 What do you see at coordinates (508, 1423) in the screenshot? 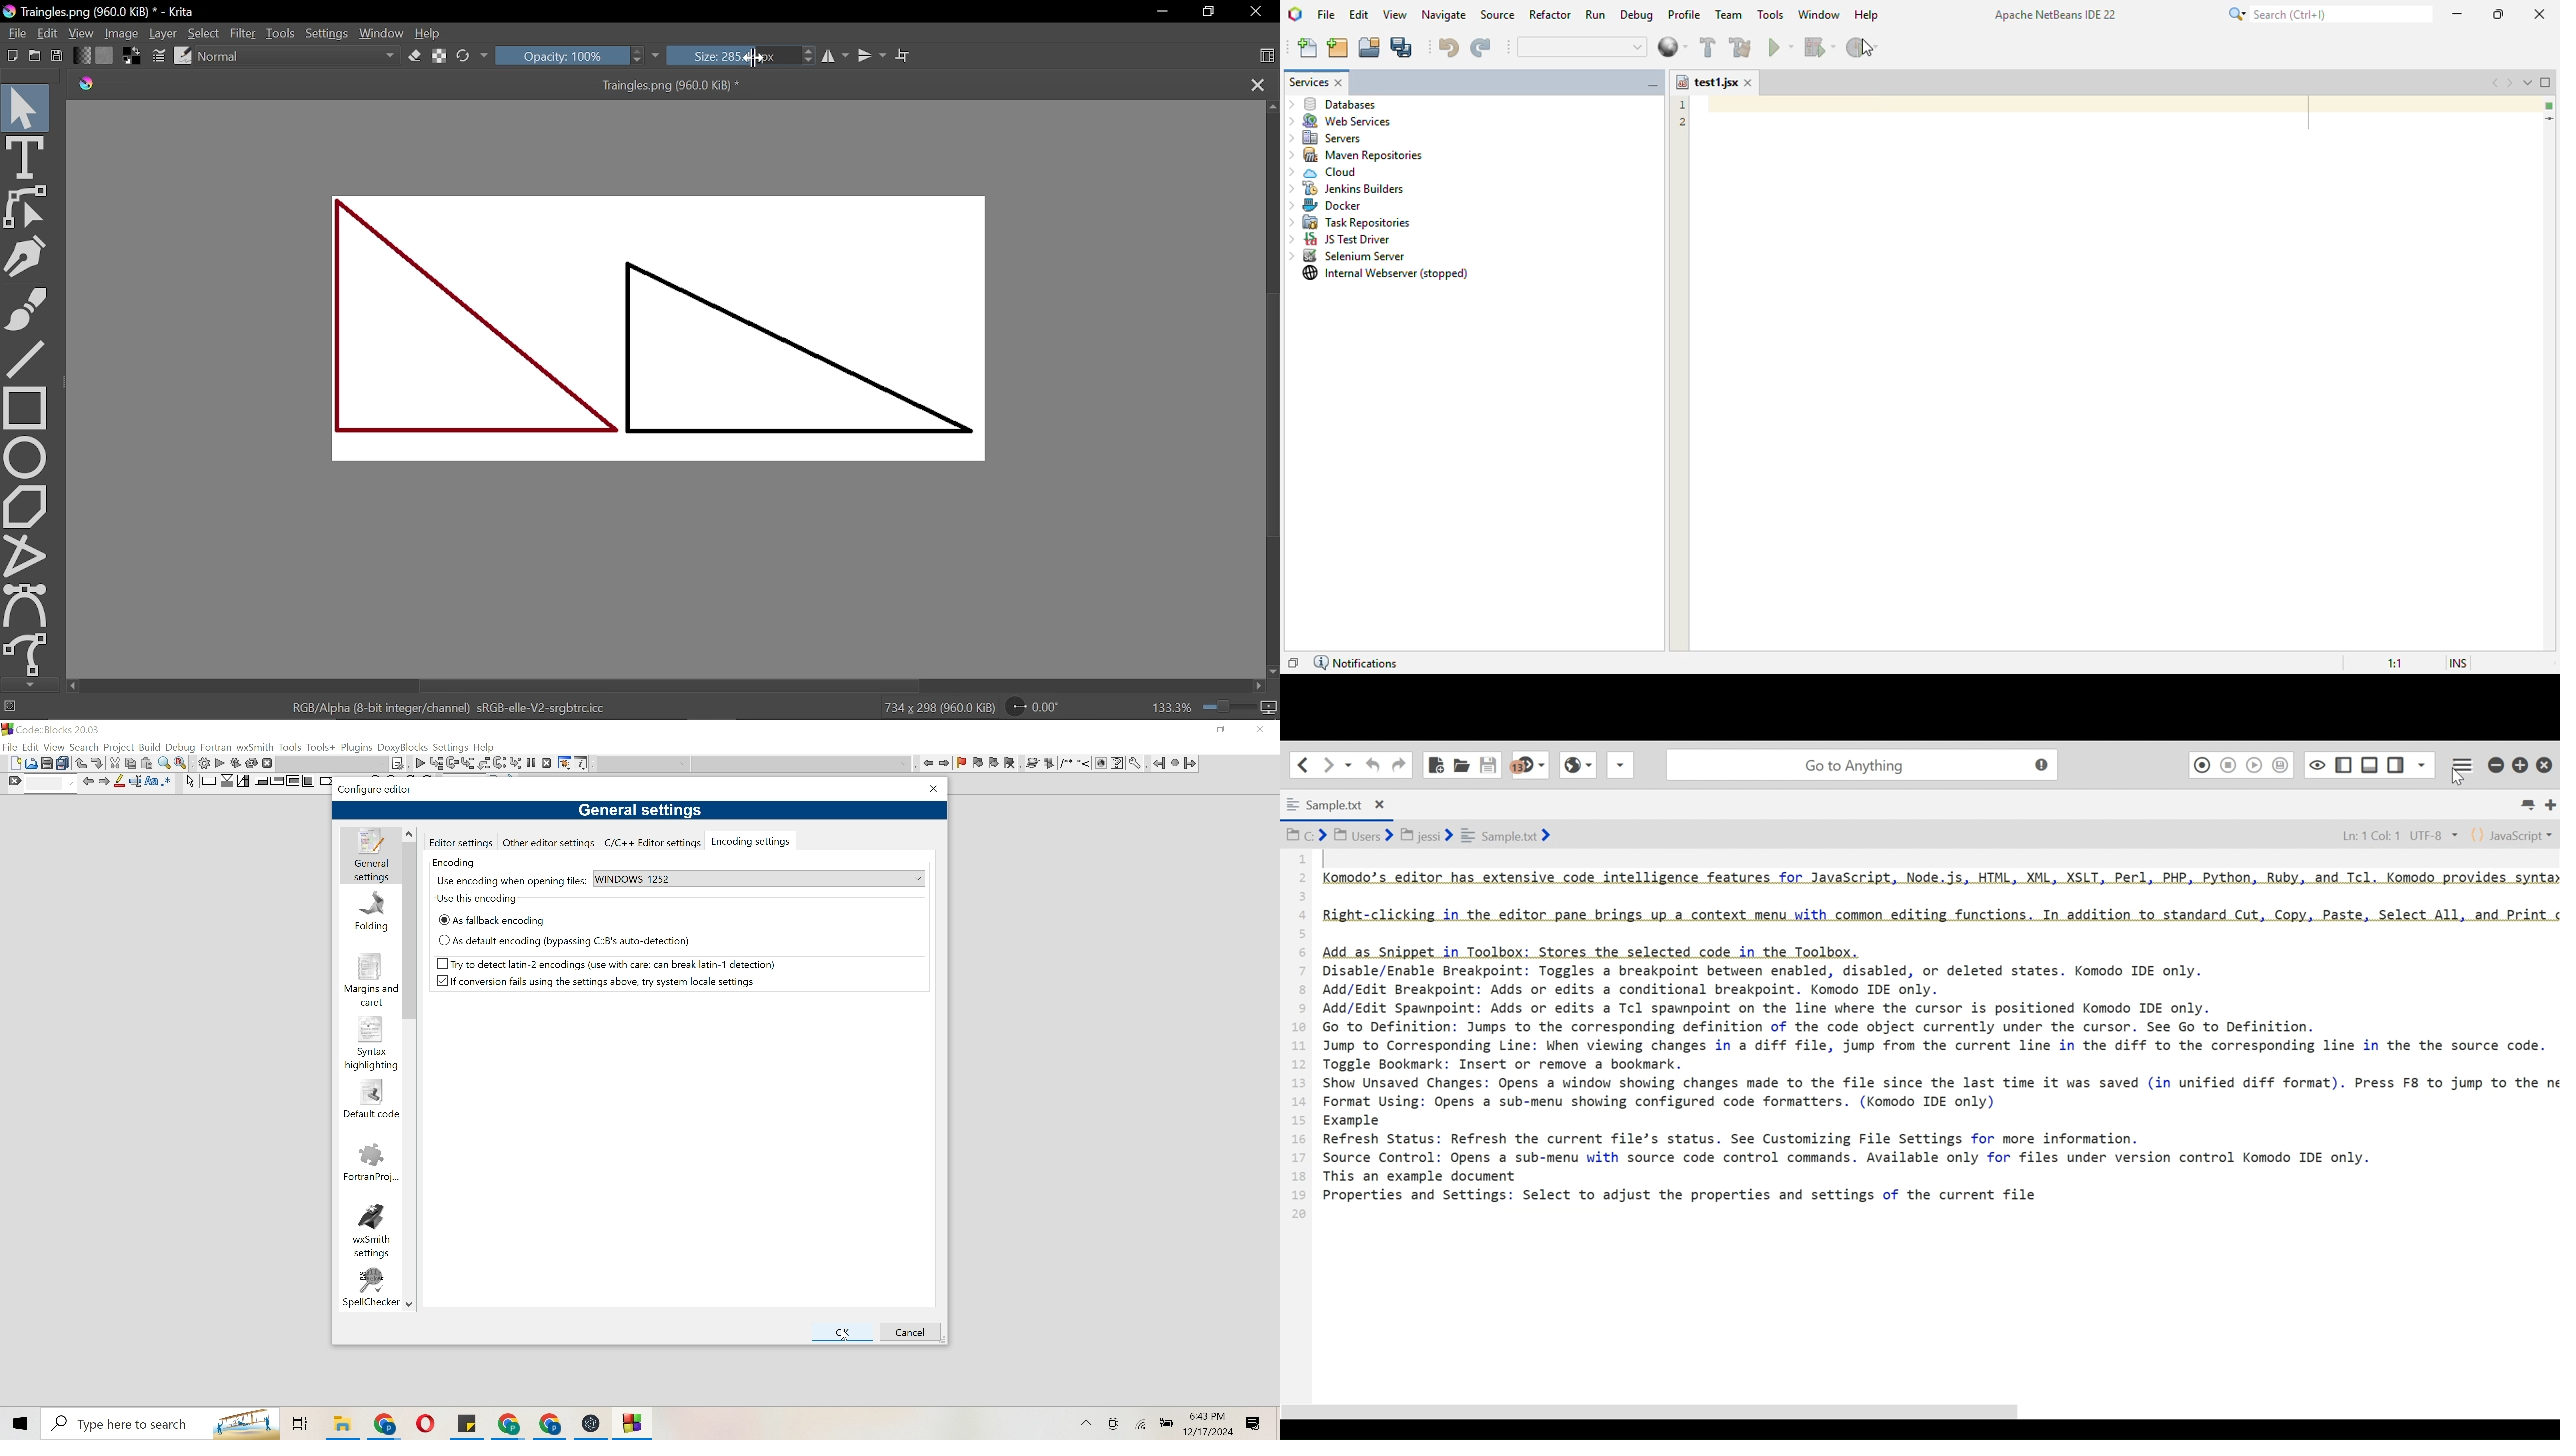
I see `File` at bounding box center [508, 1423].